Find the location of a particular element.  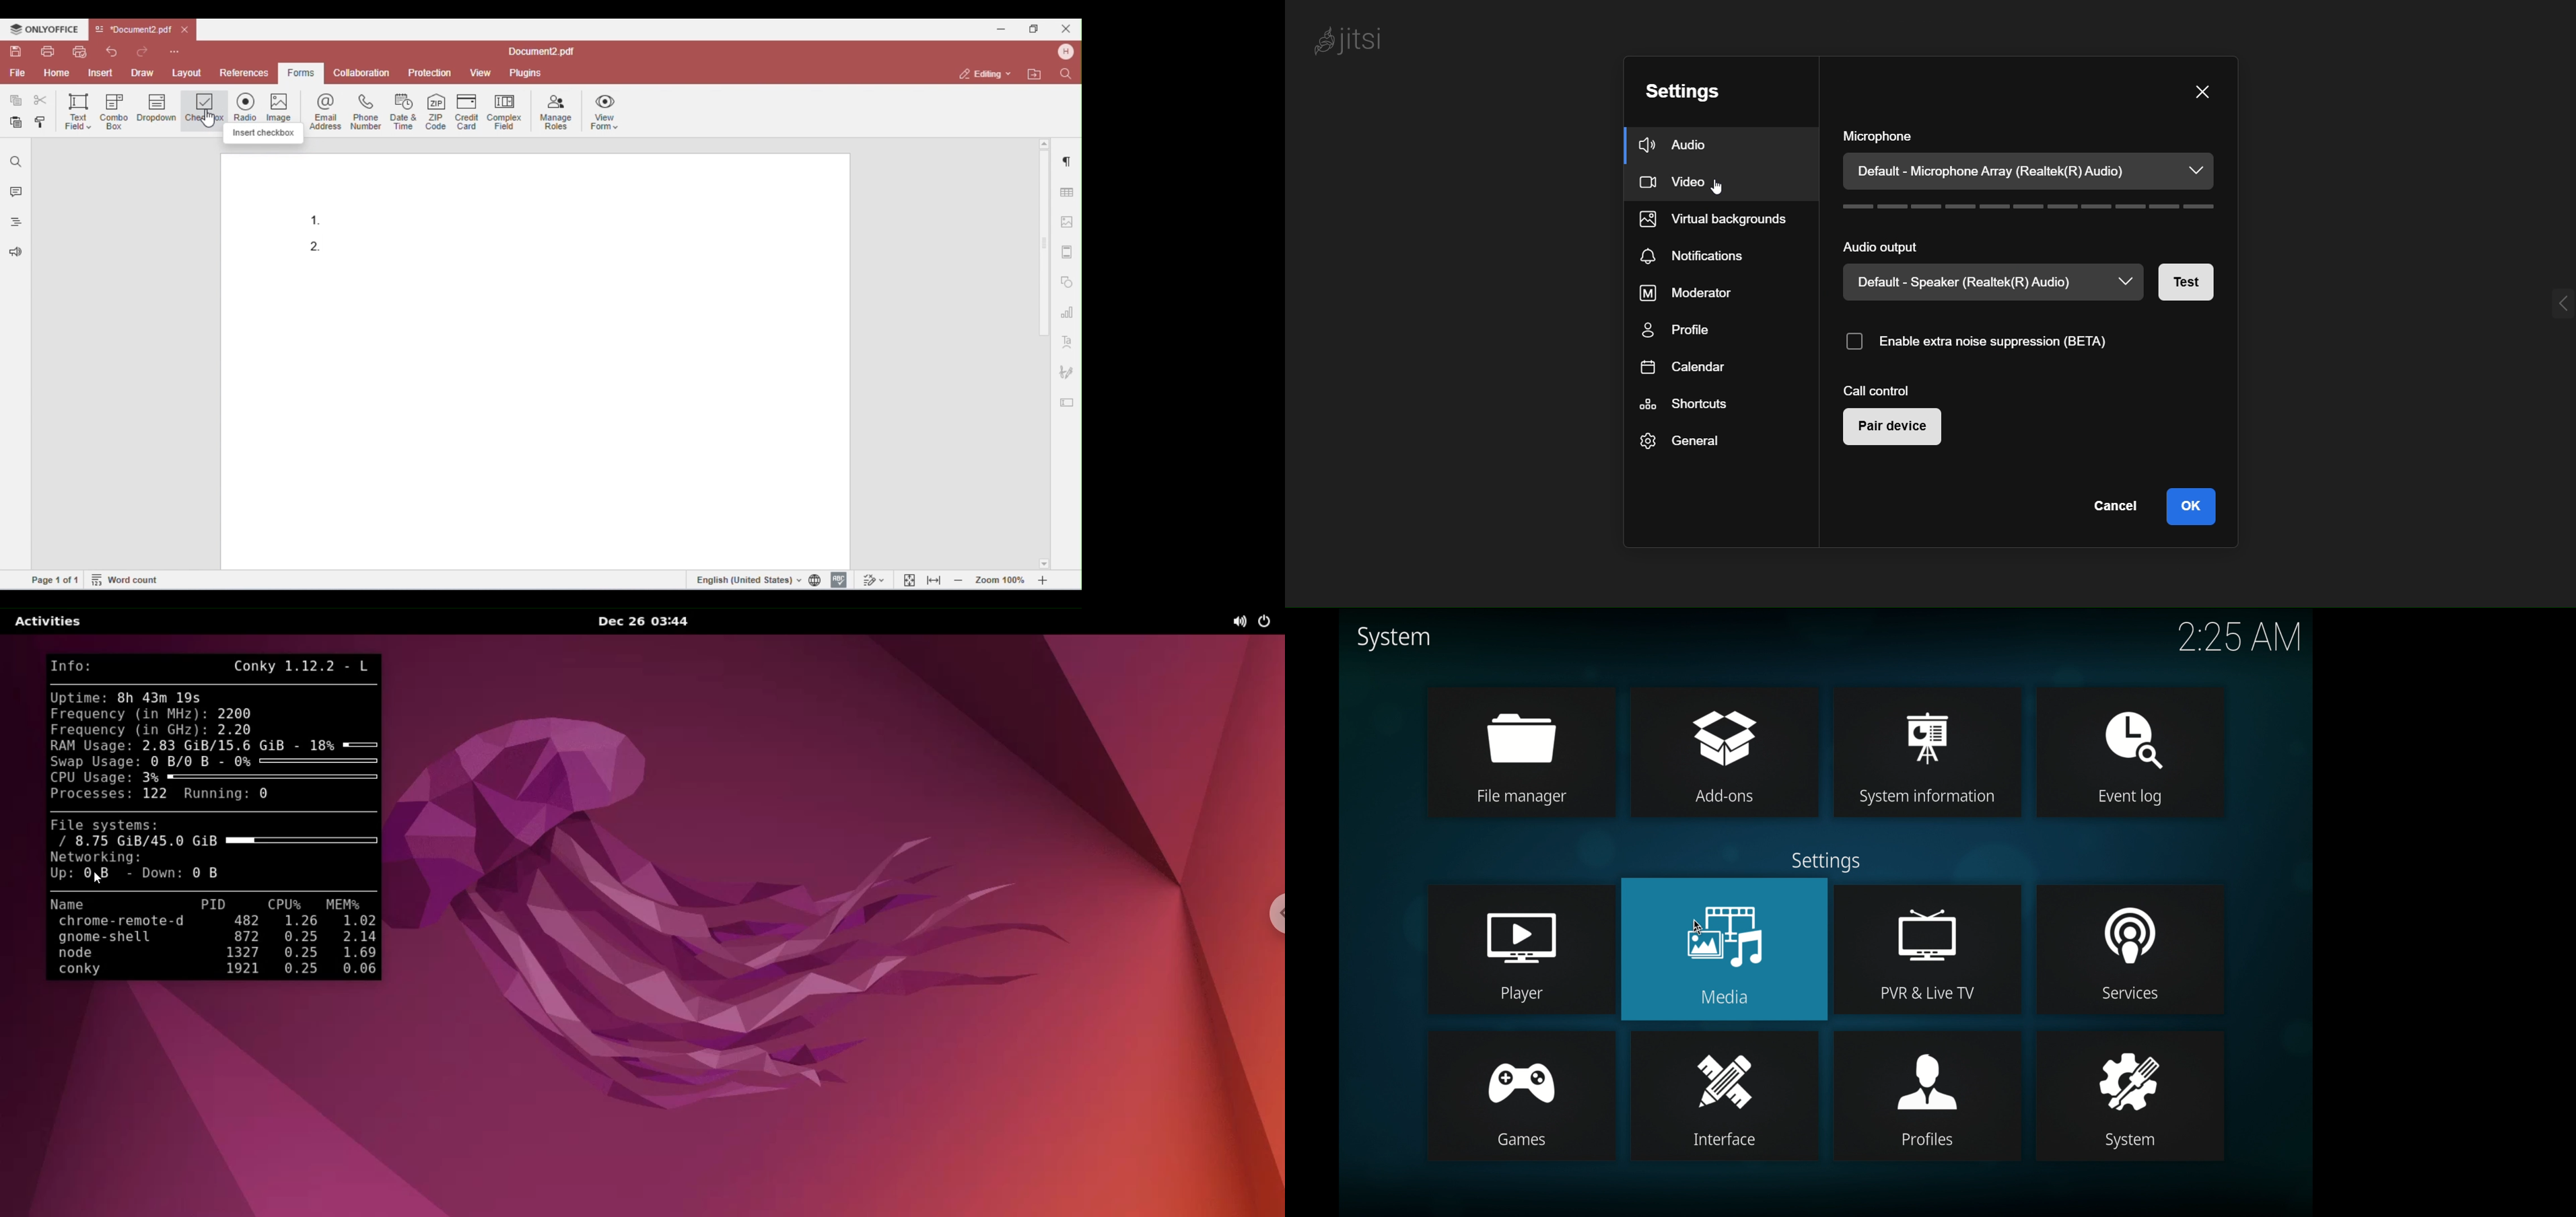

Media is located at coordinates (1726, 997).